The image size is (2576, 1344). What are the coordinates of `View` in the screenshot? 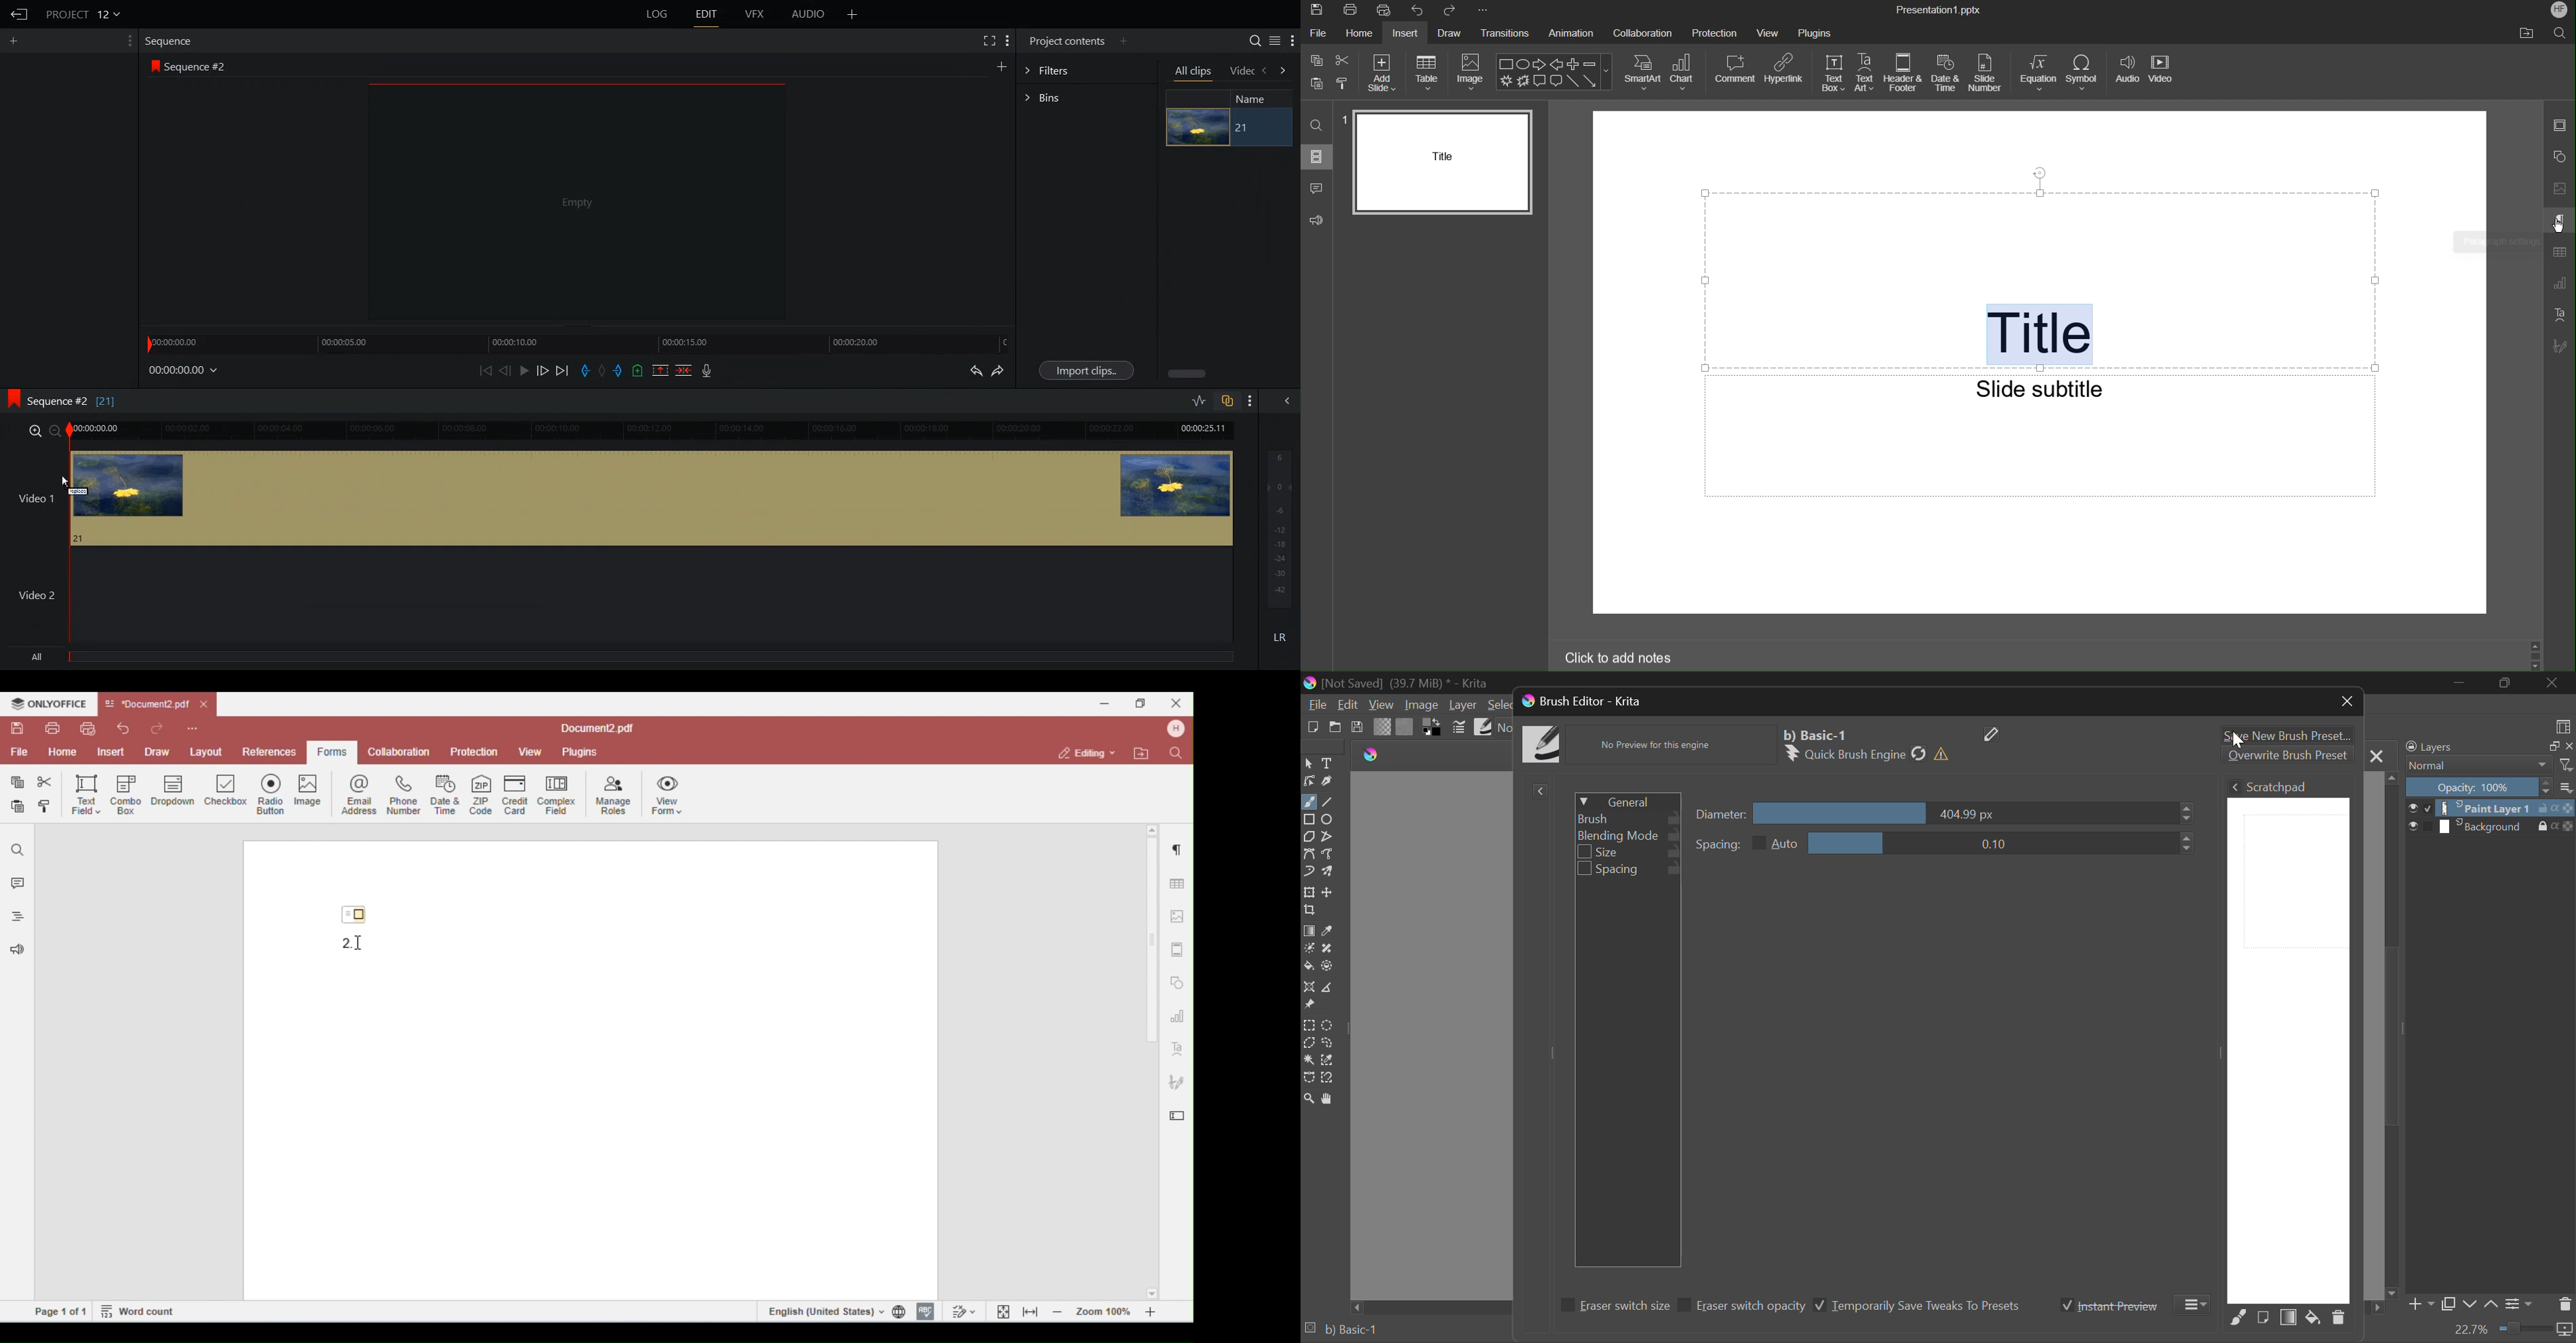 It's located at (1768, 35).